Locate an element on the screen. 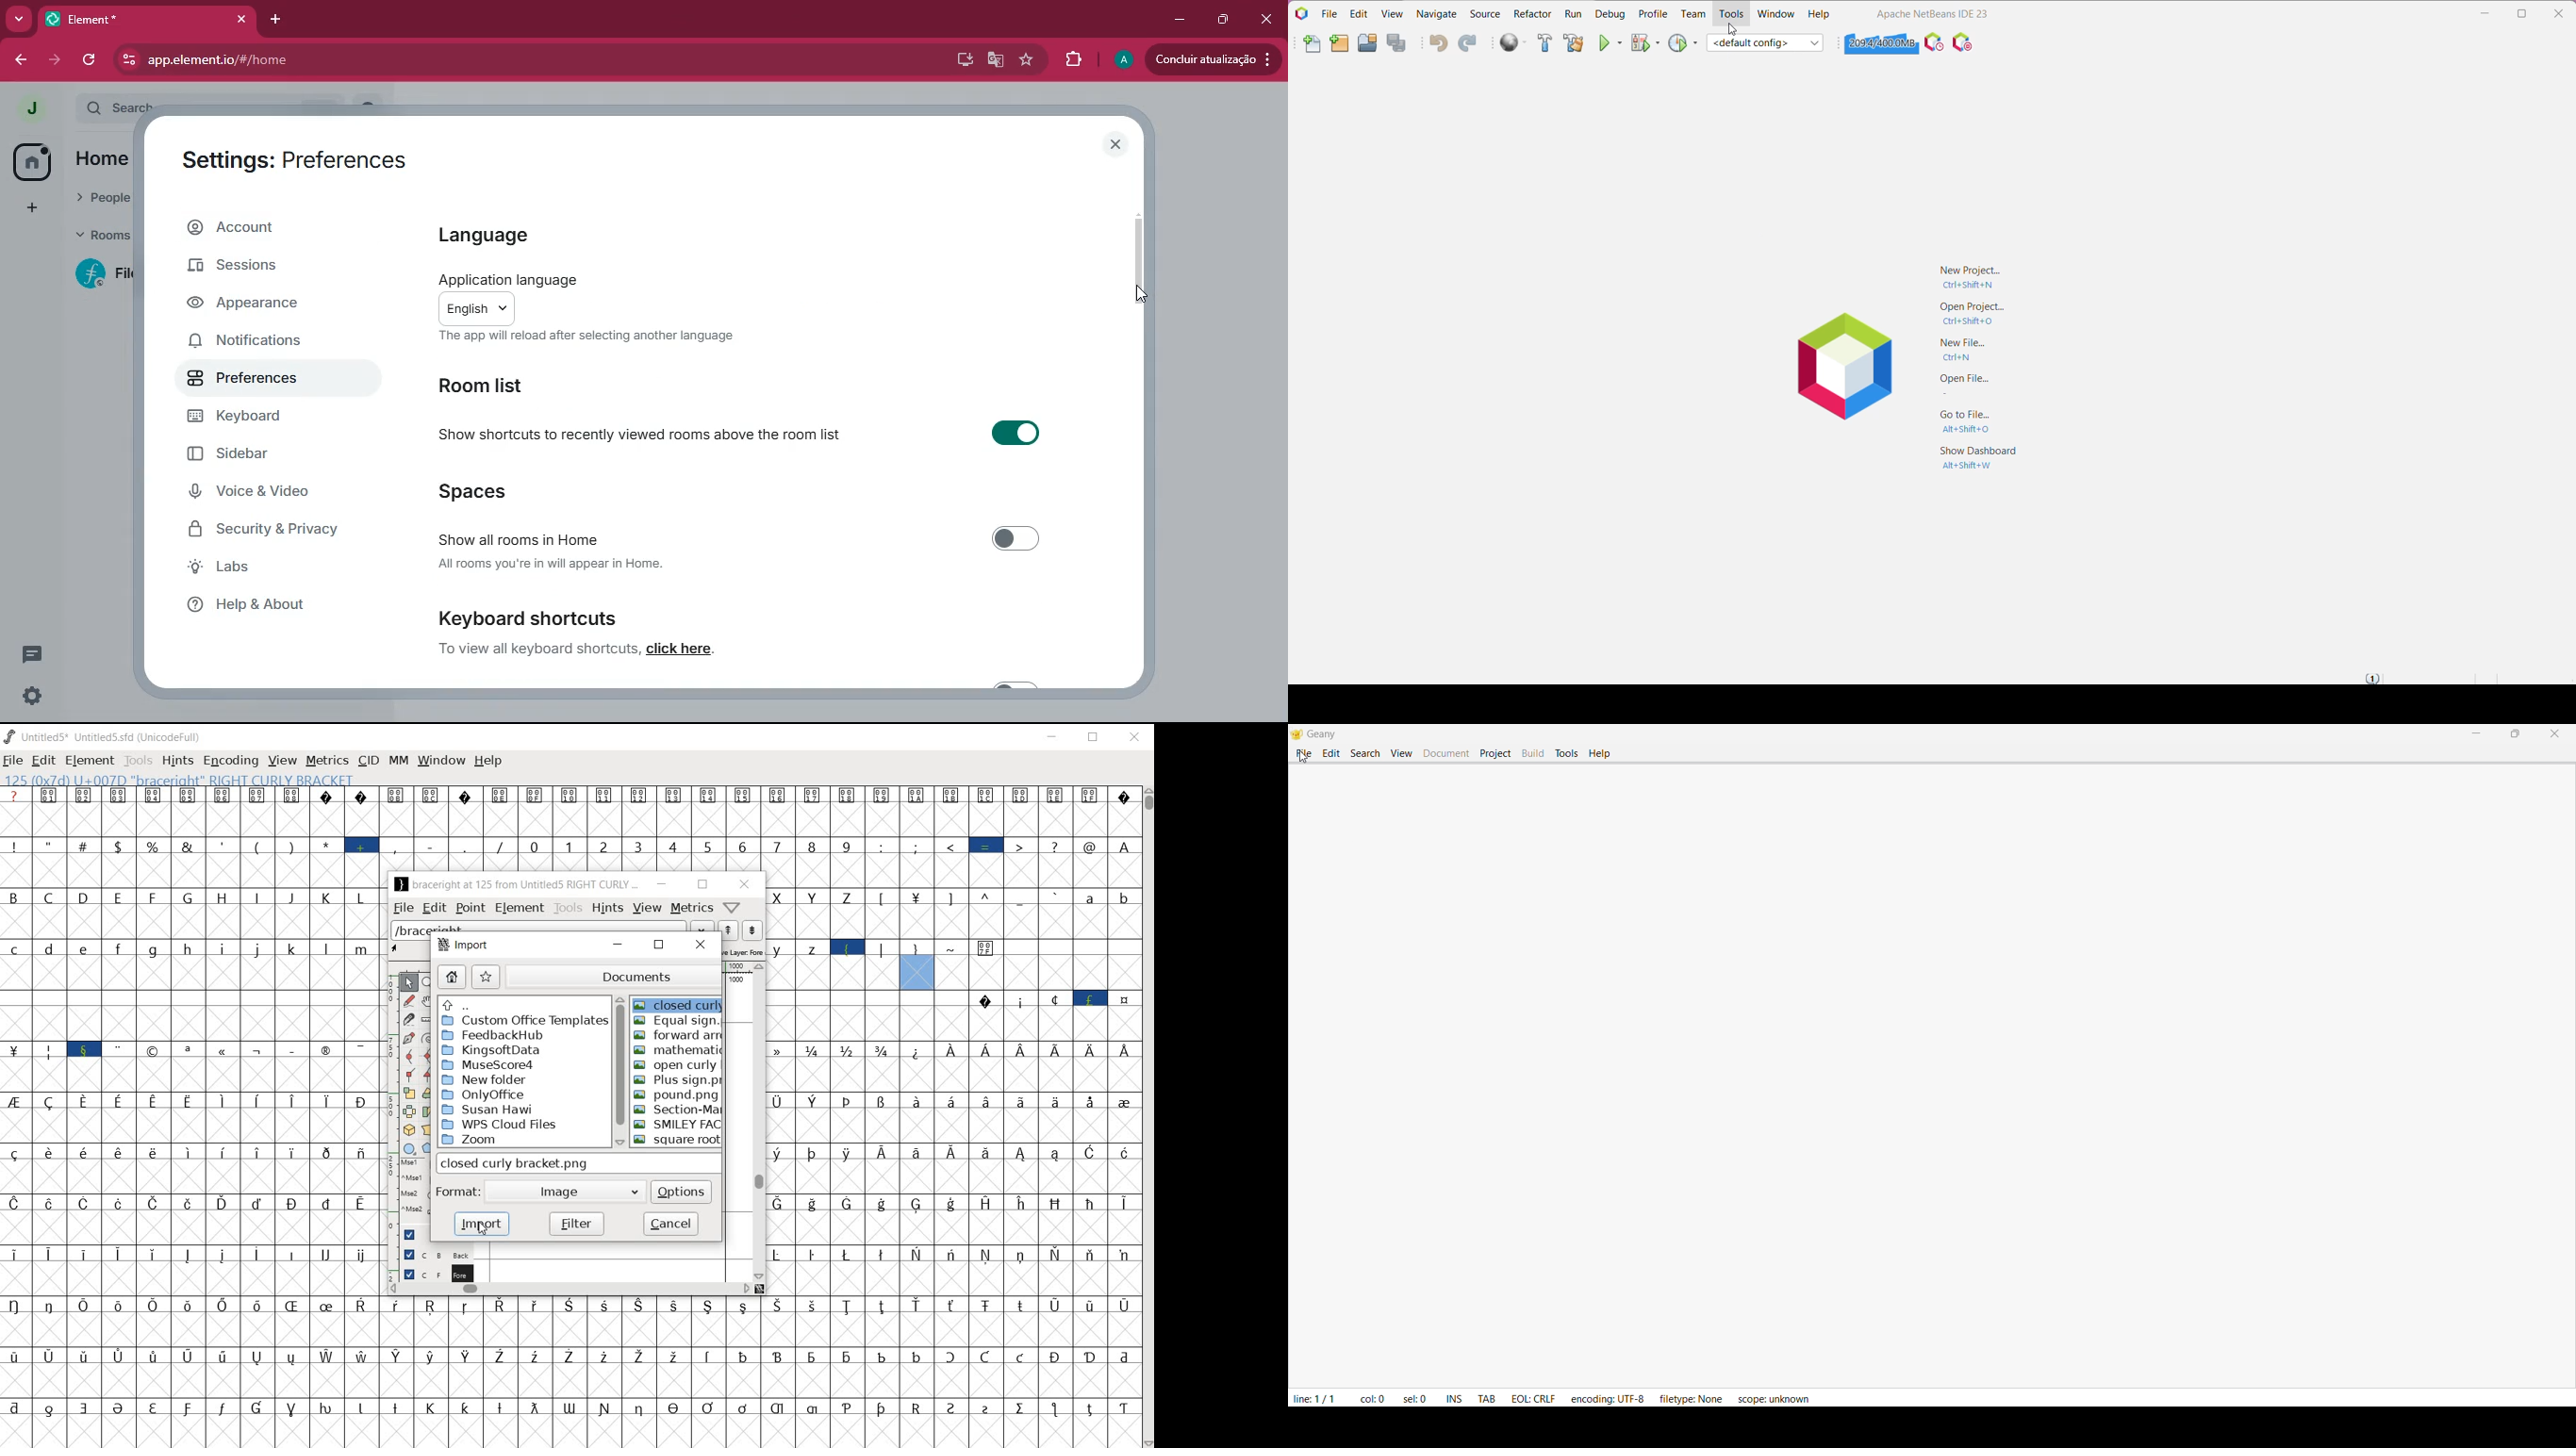  maximize is located at coordinates (1223, 20).